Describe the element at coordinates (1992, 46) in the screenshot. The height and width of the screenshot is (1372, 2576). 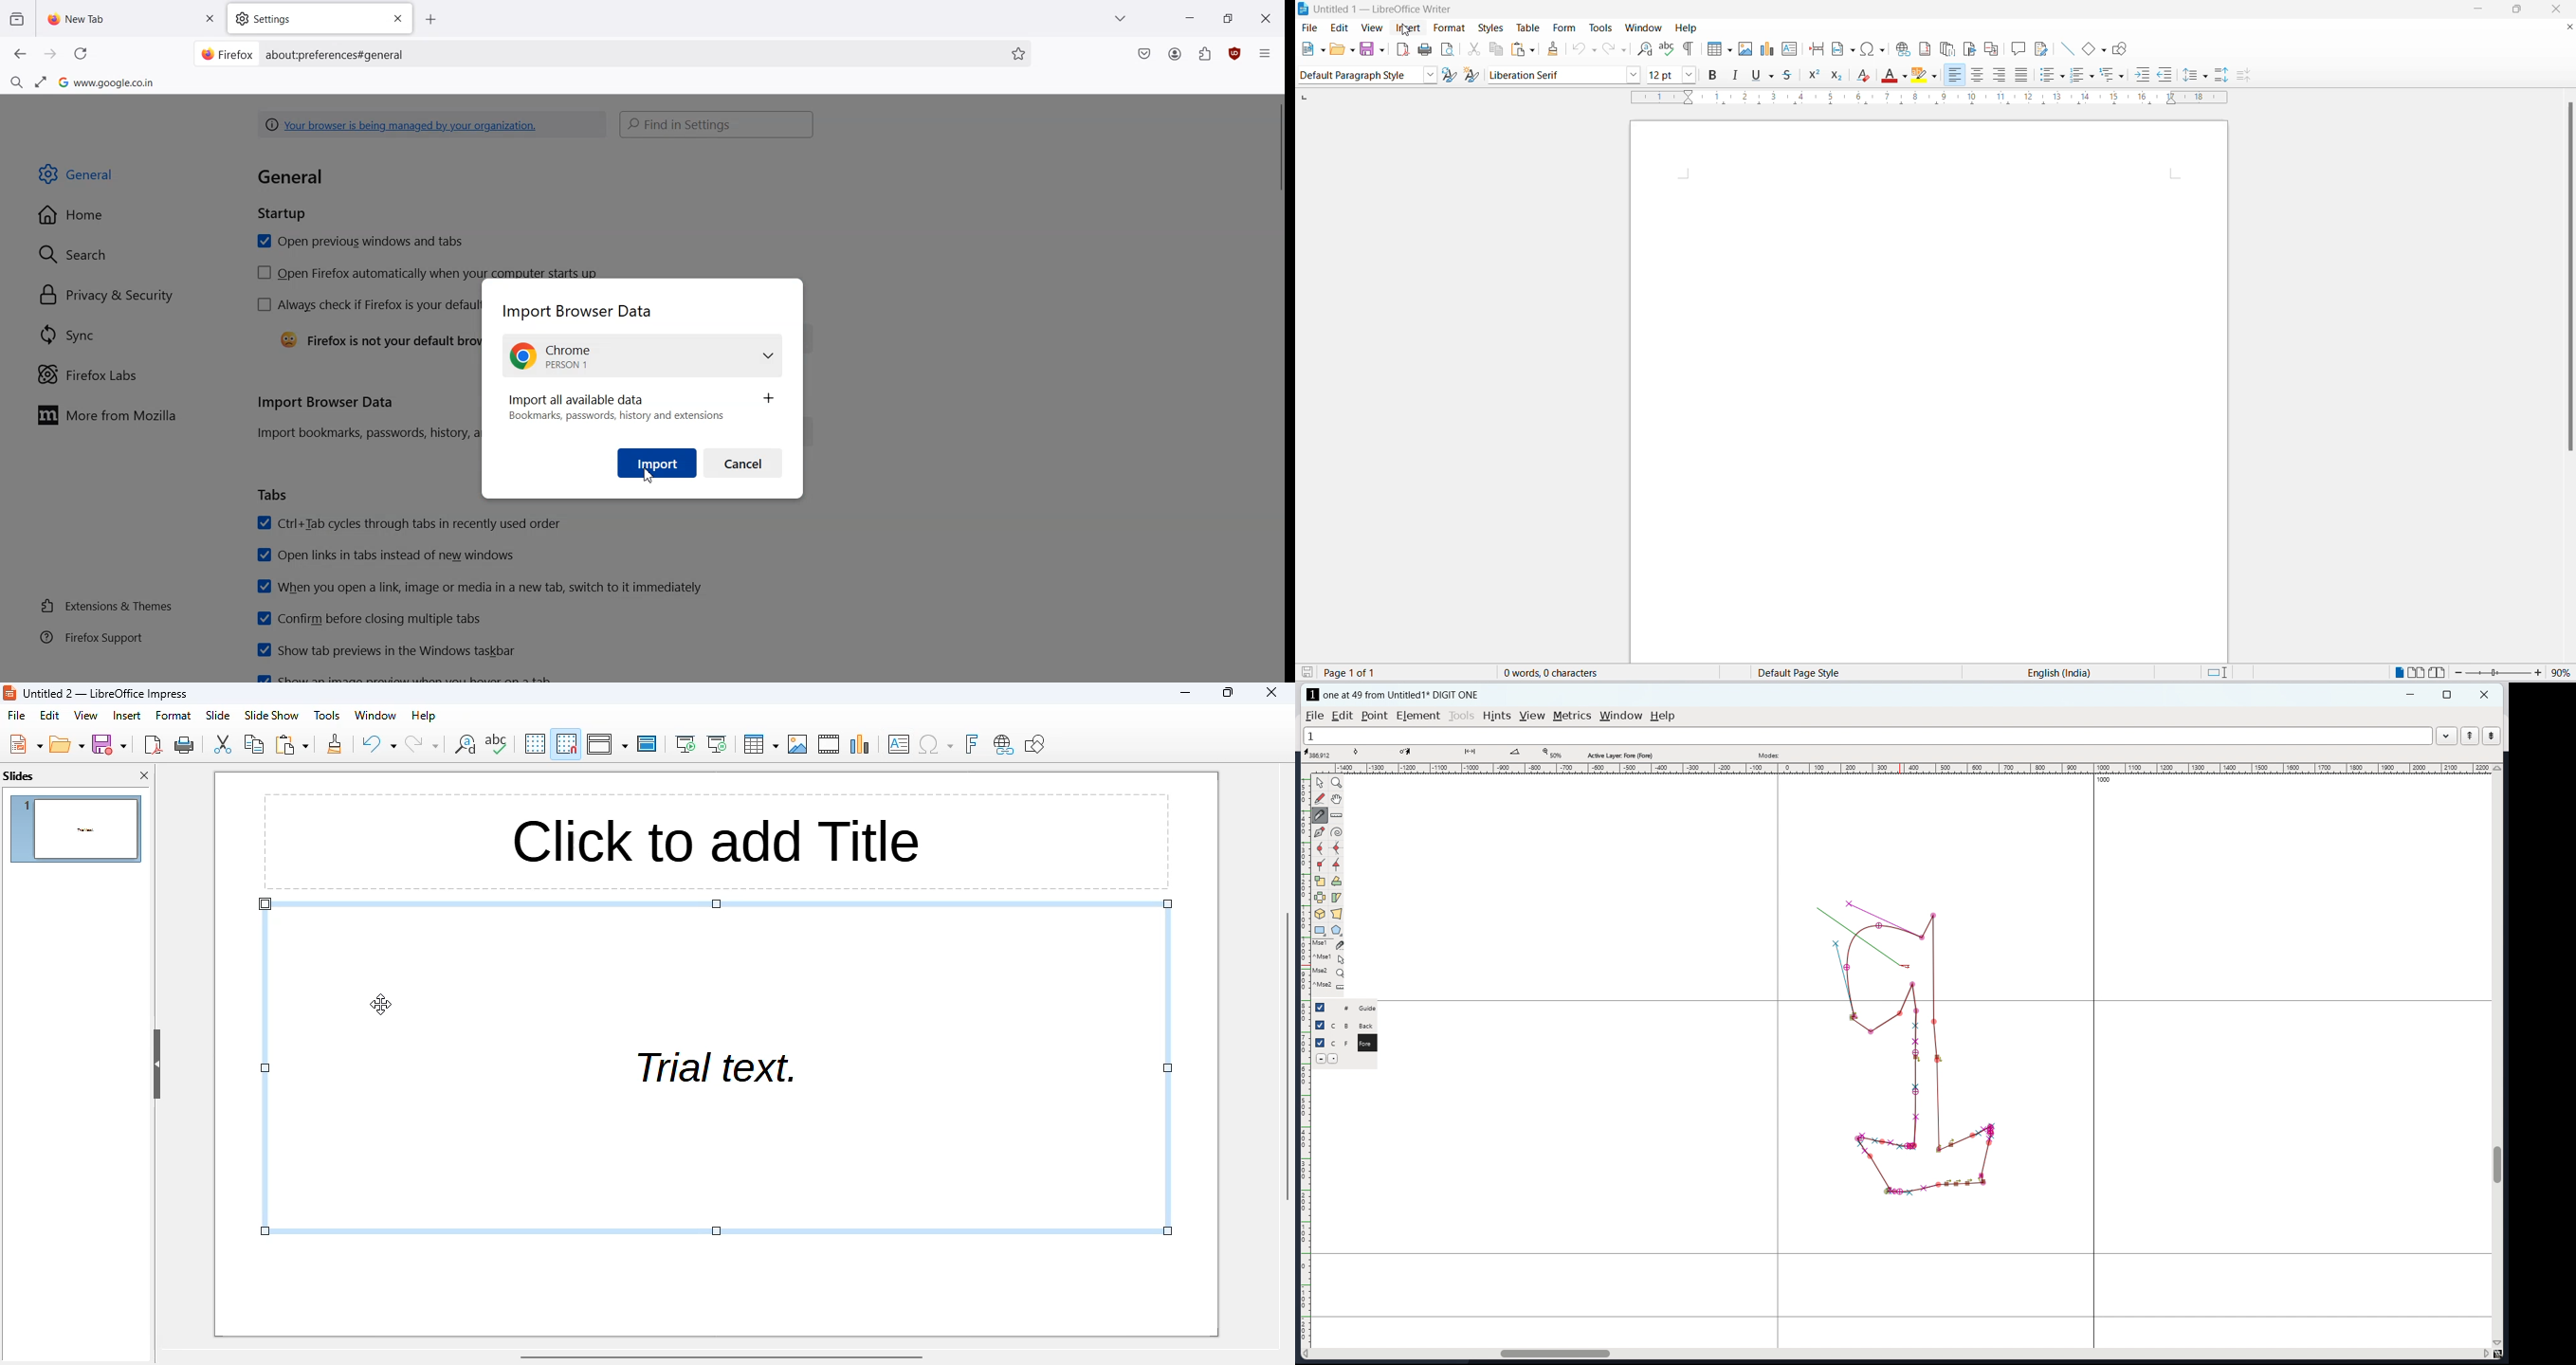
I see `insert cross-reference` at that location.